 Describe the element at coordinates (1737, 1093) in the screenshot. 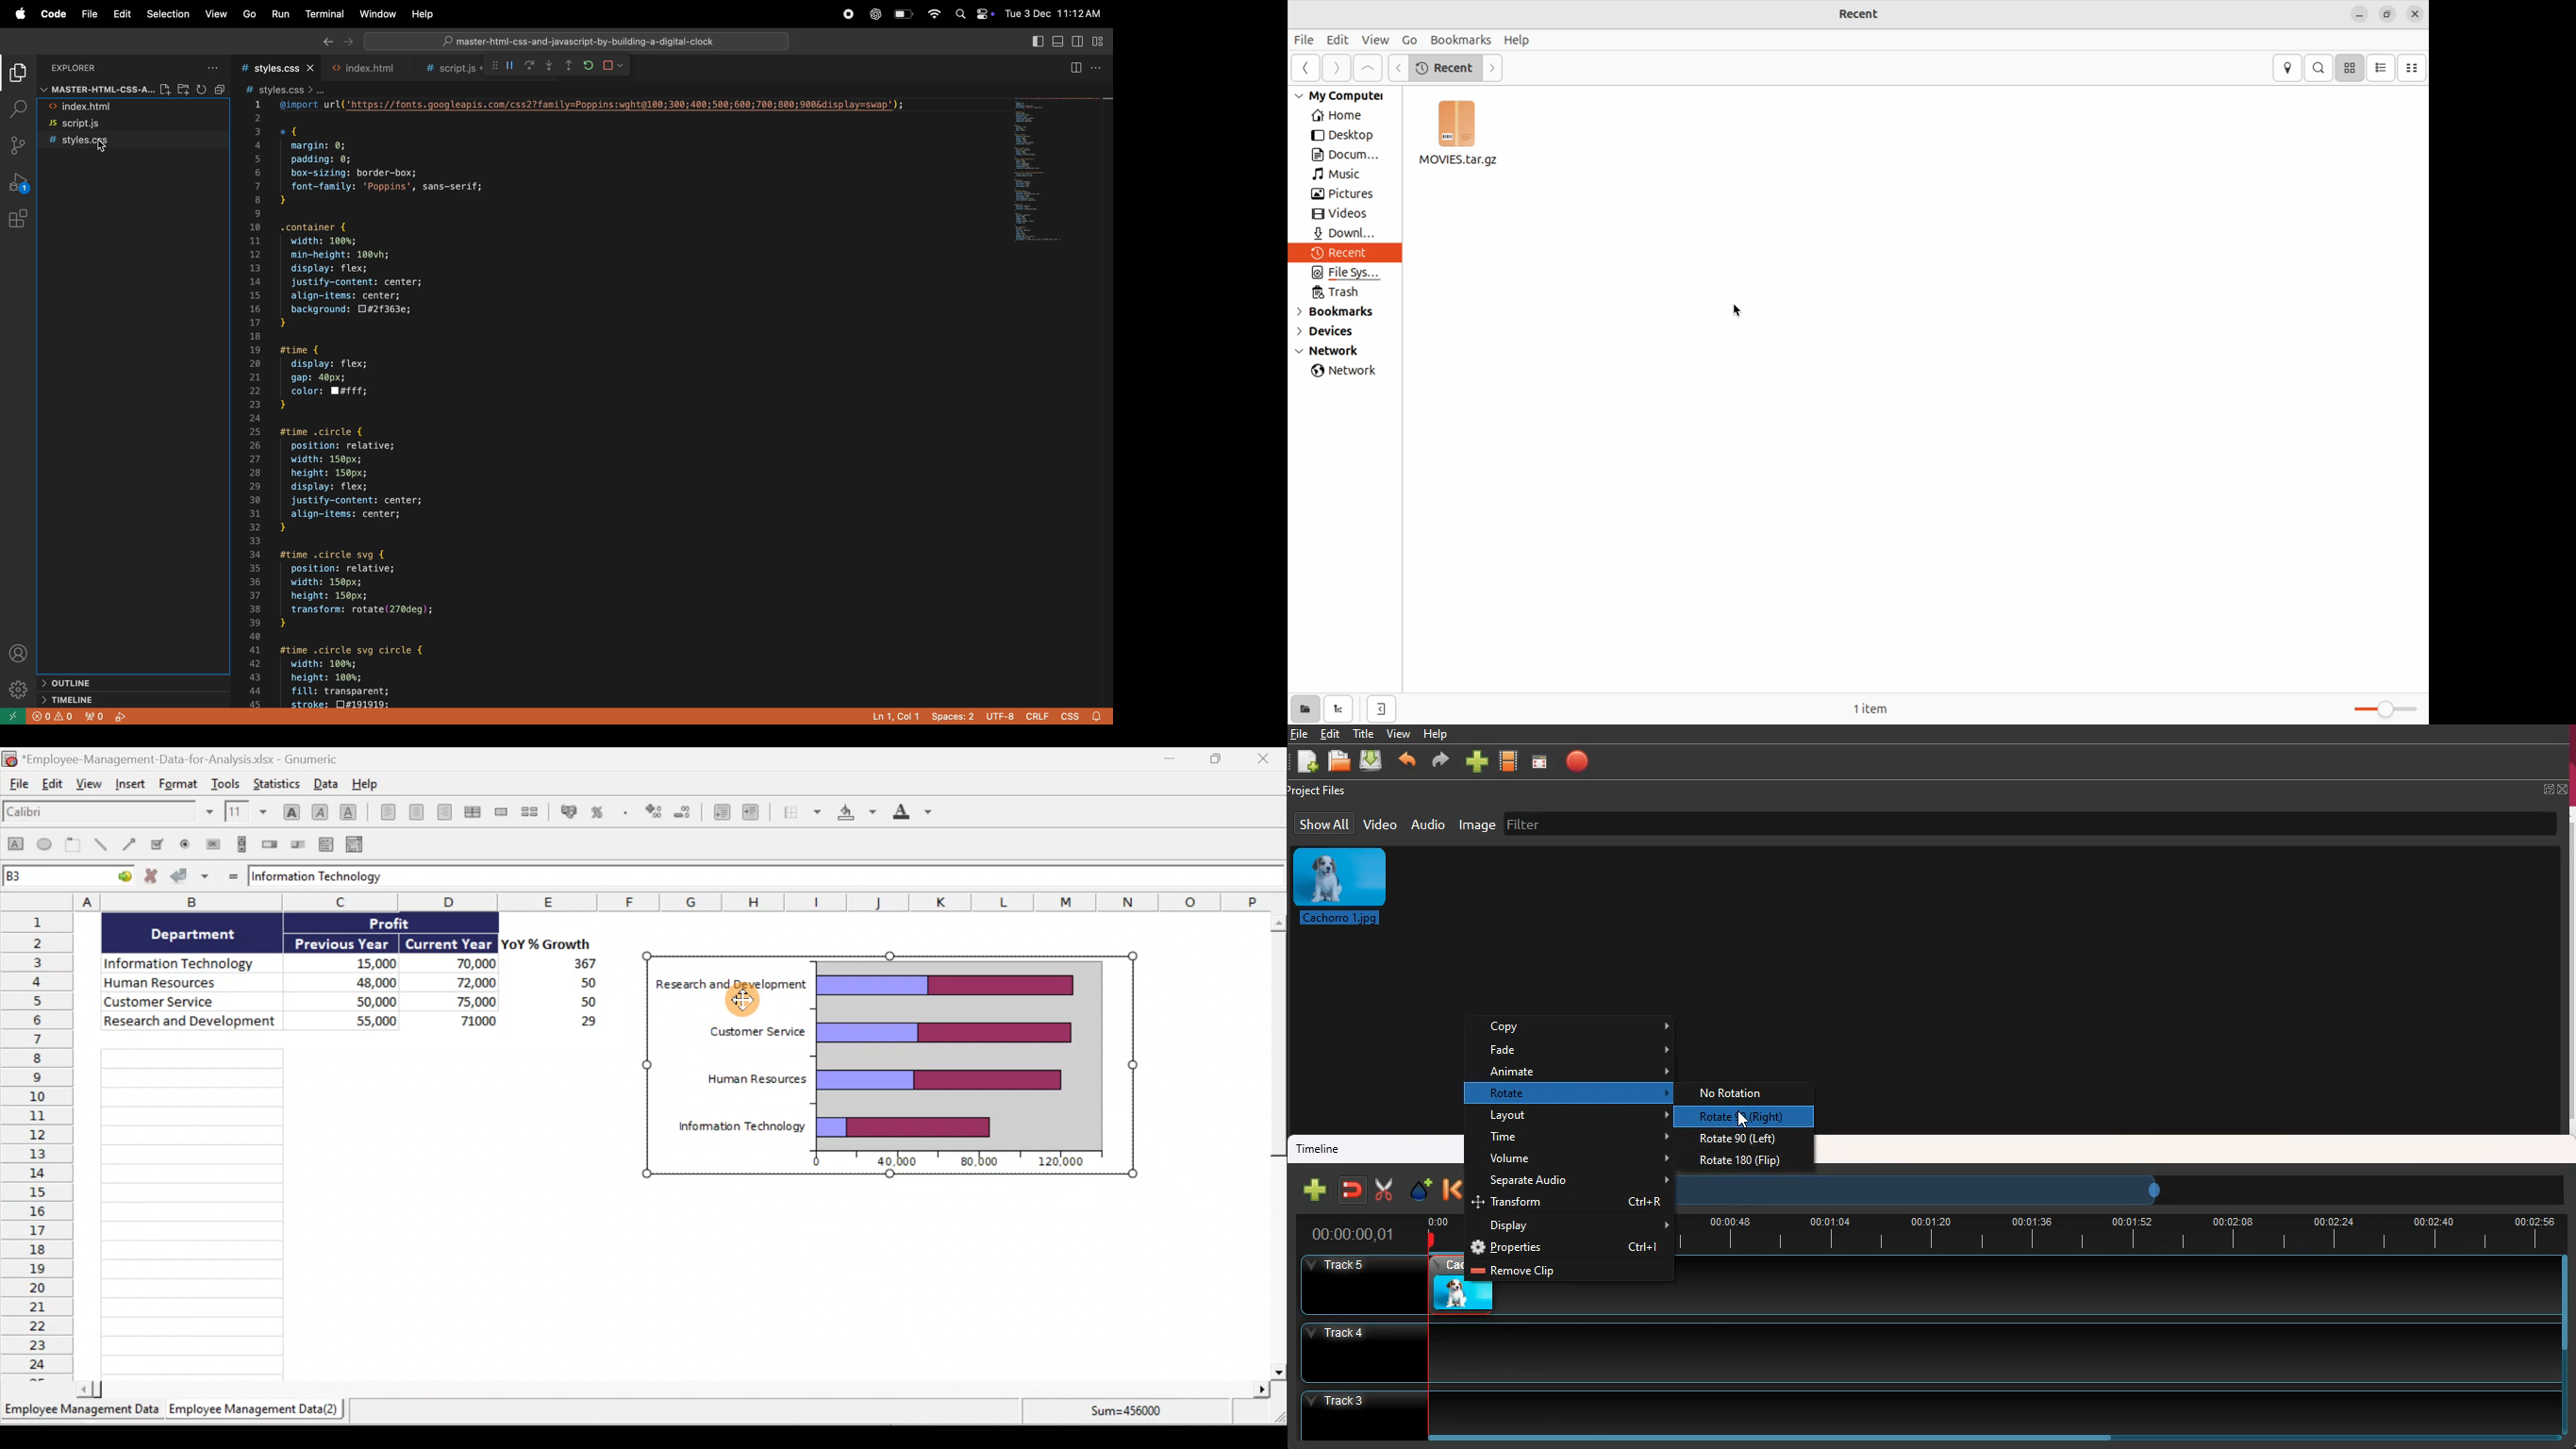

I see `no rotation` at that location.